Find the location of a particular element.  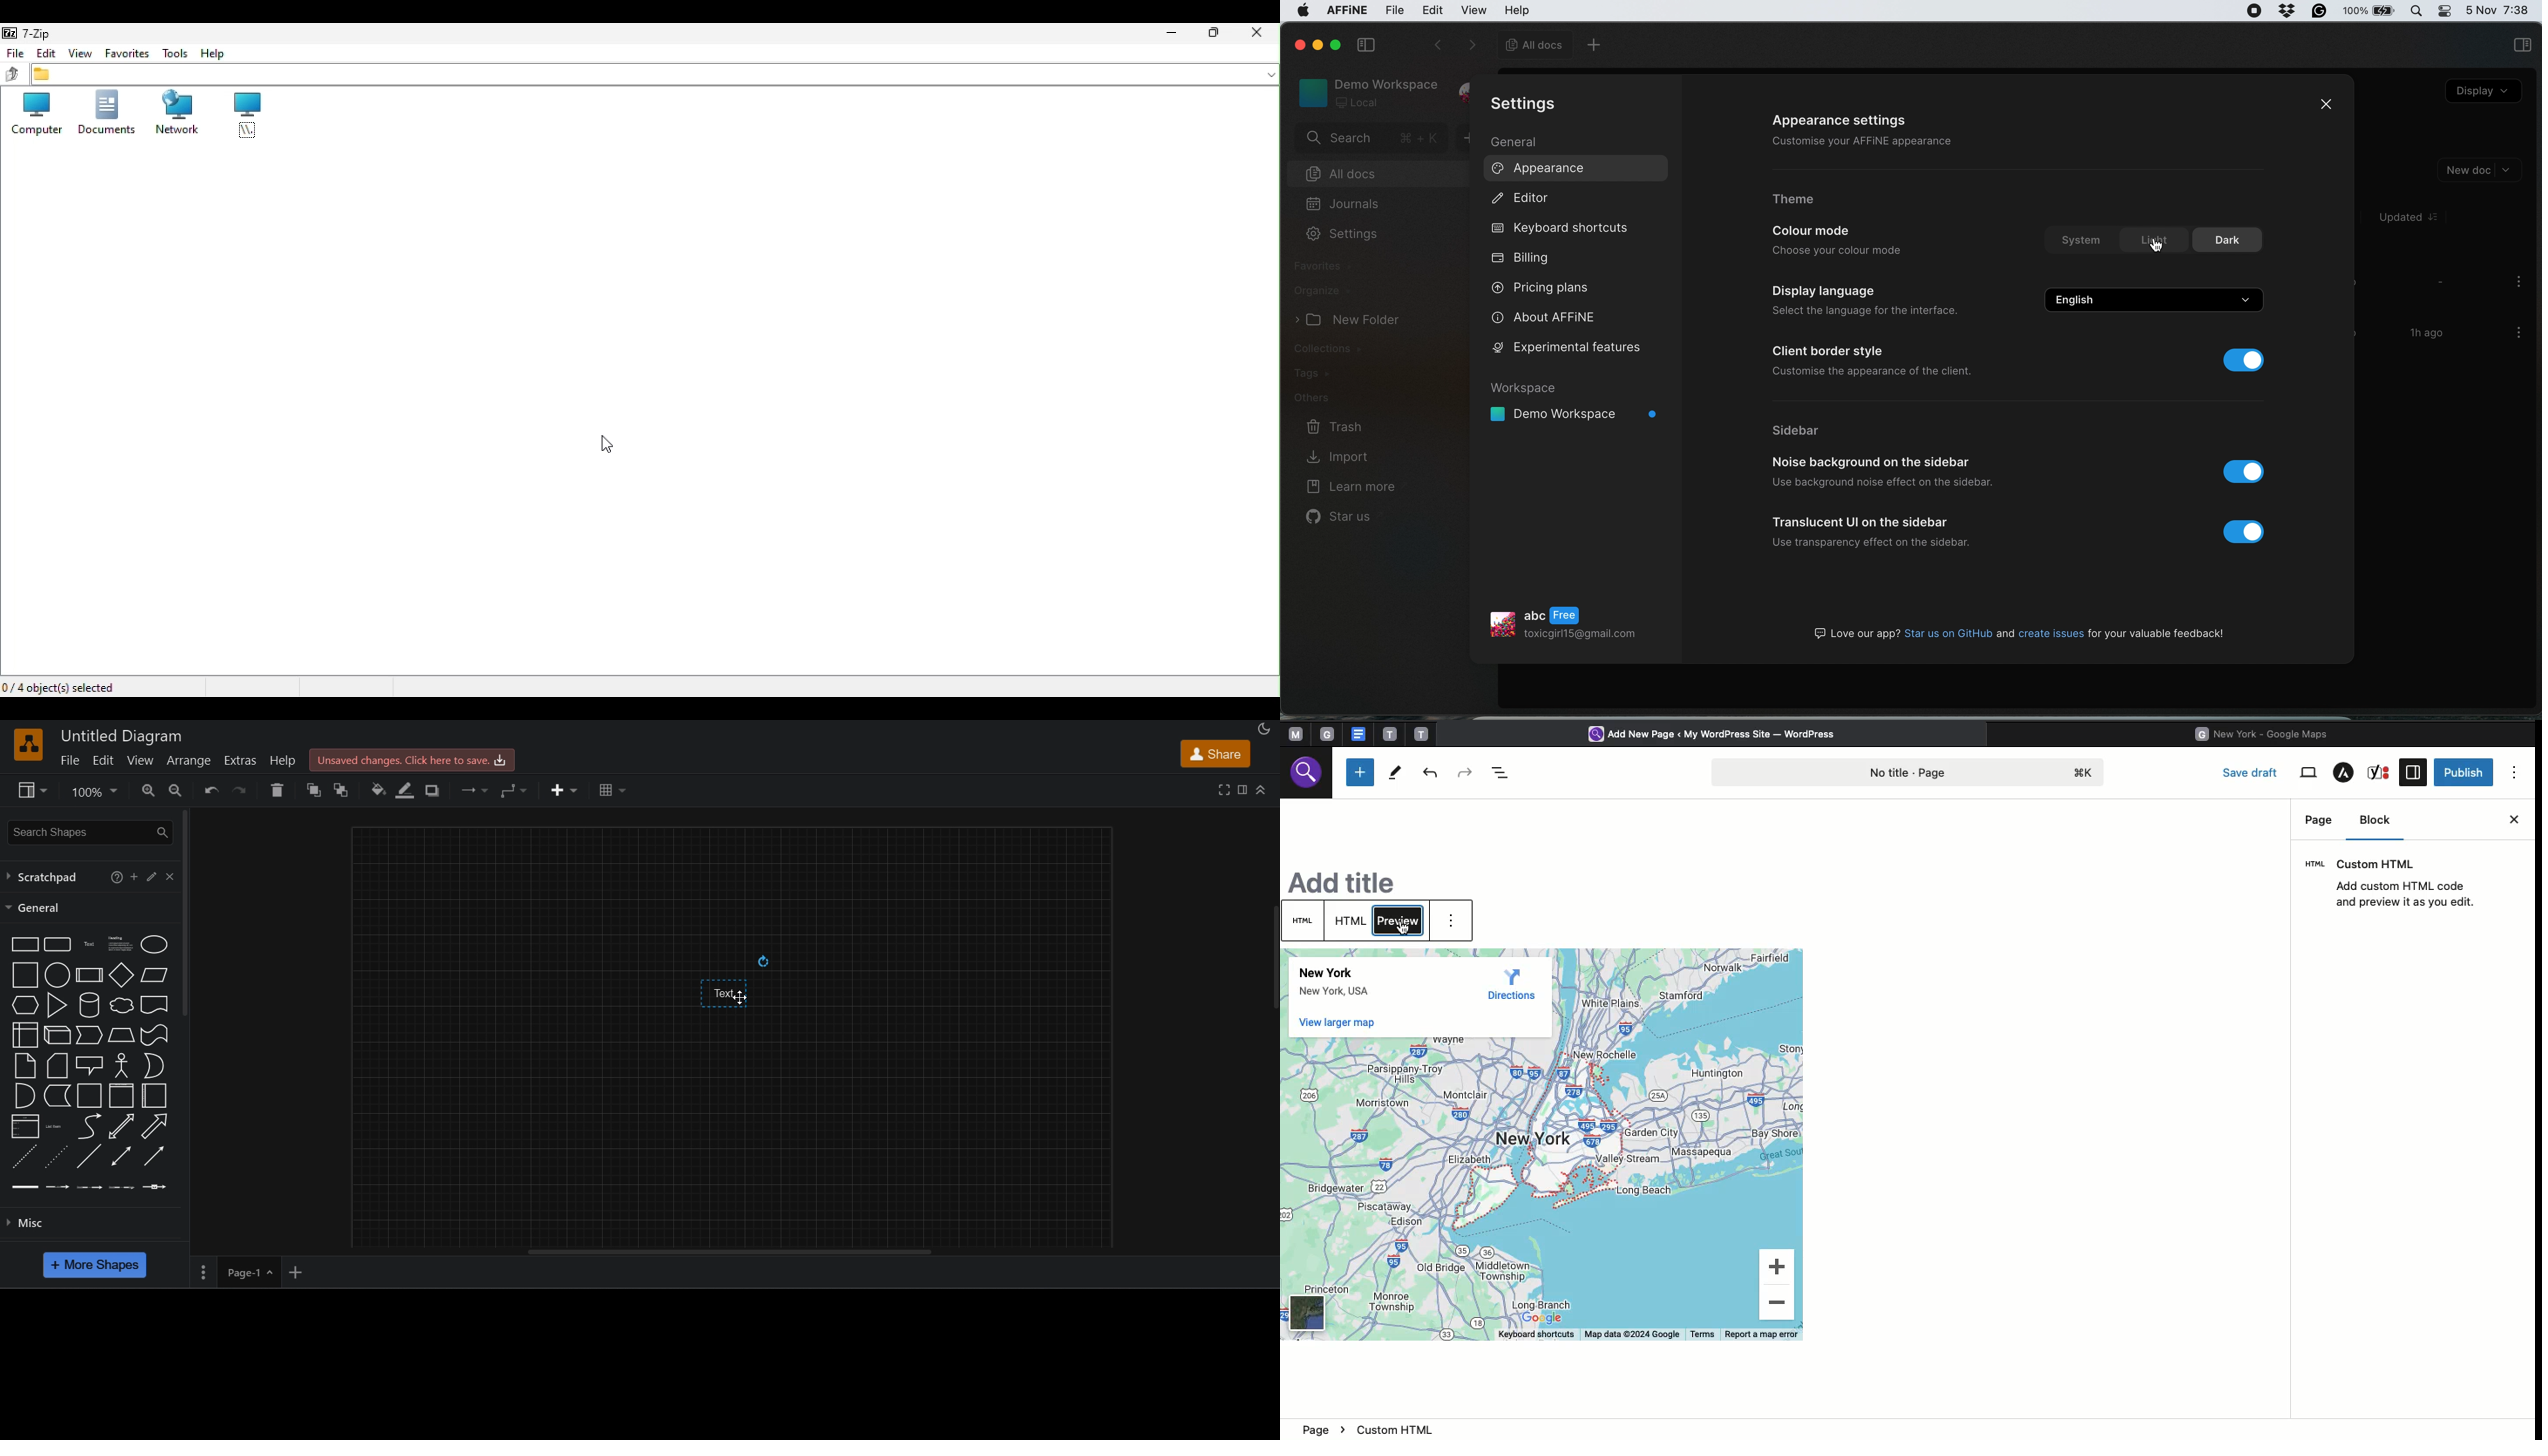

Block is located at coordinates (2381, 823).